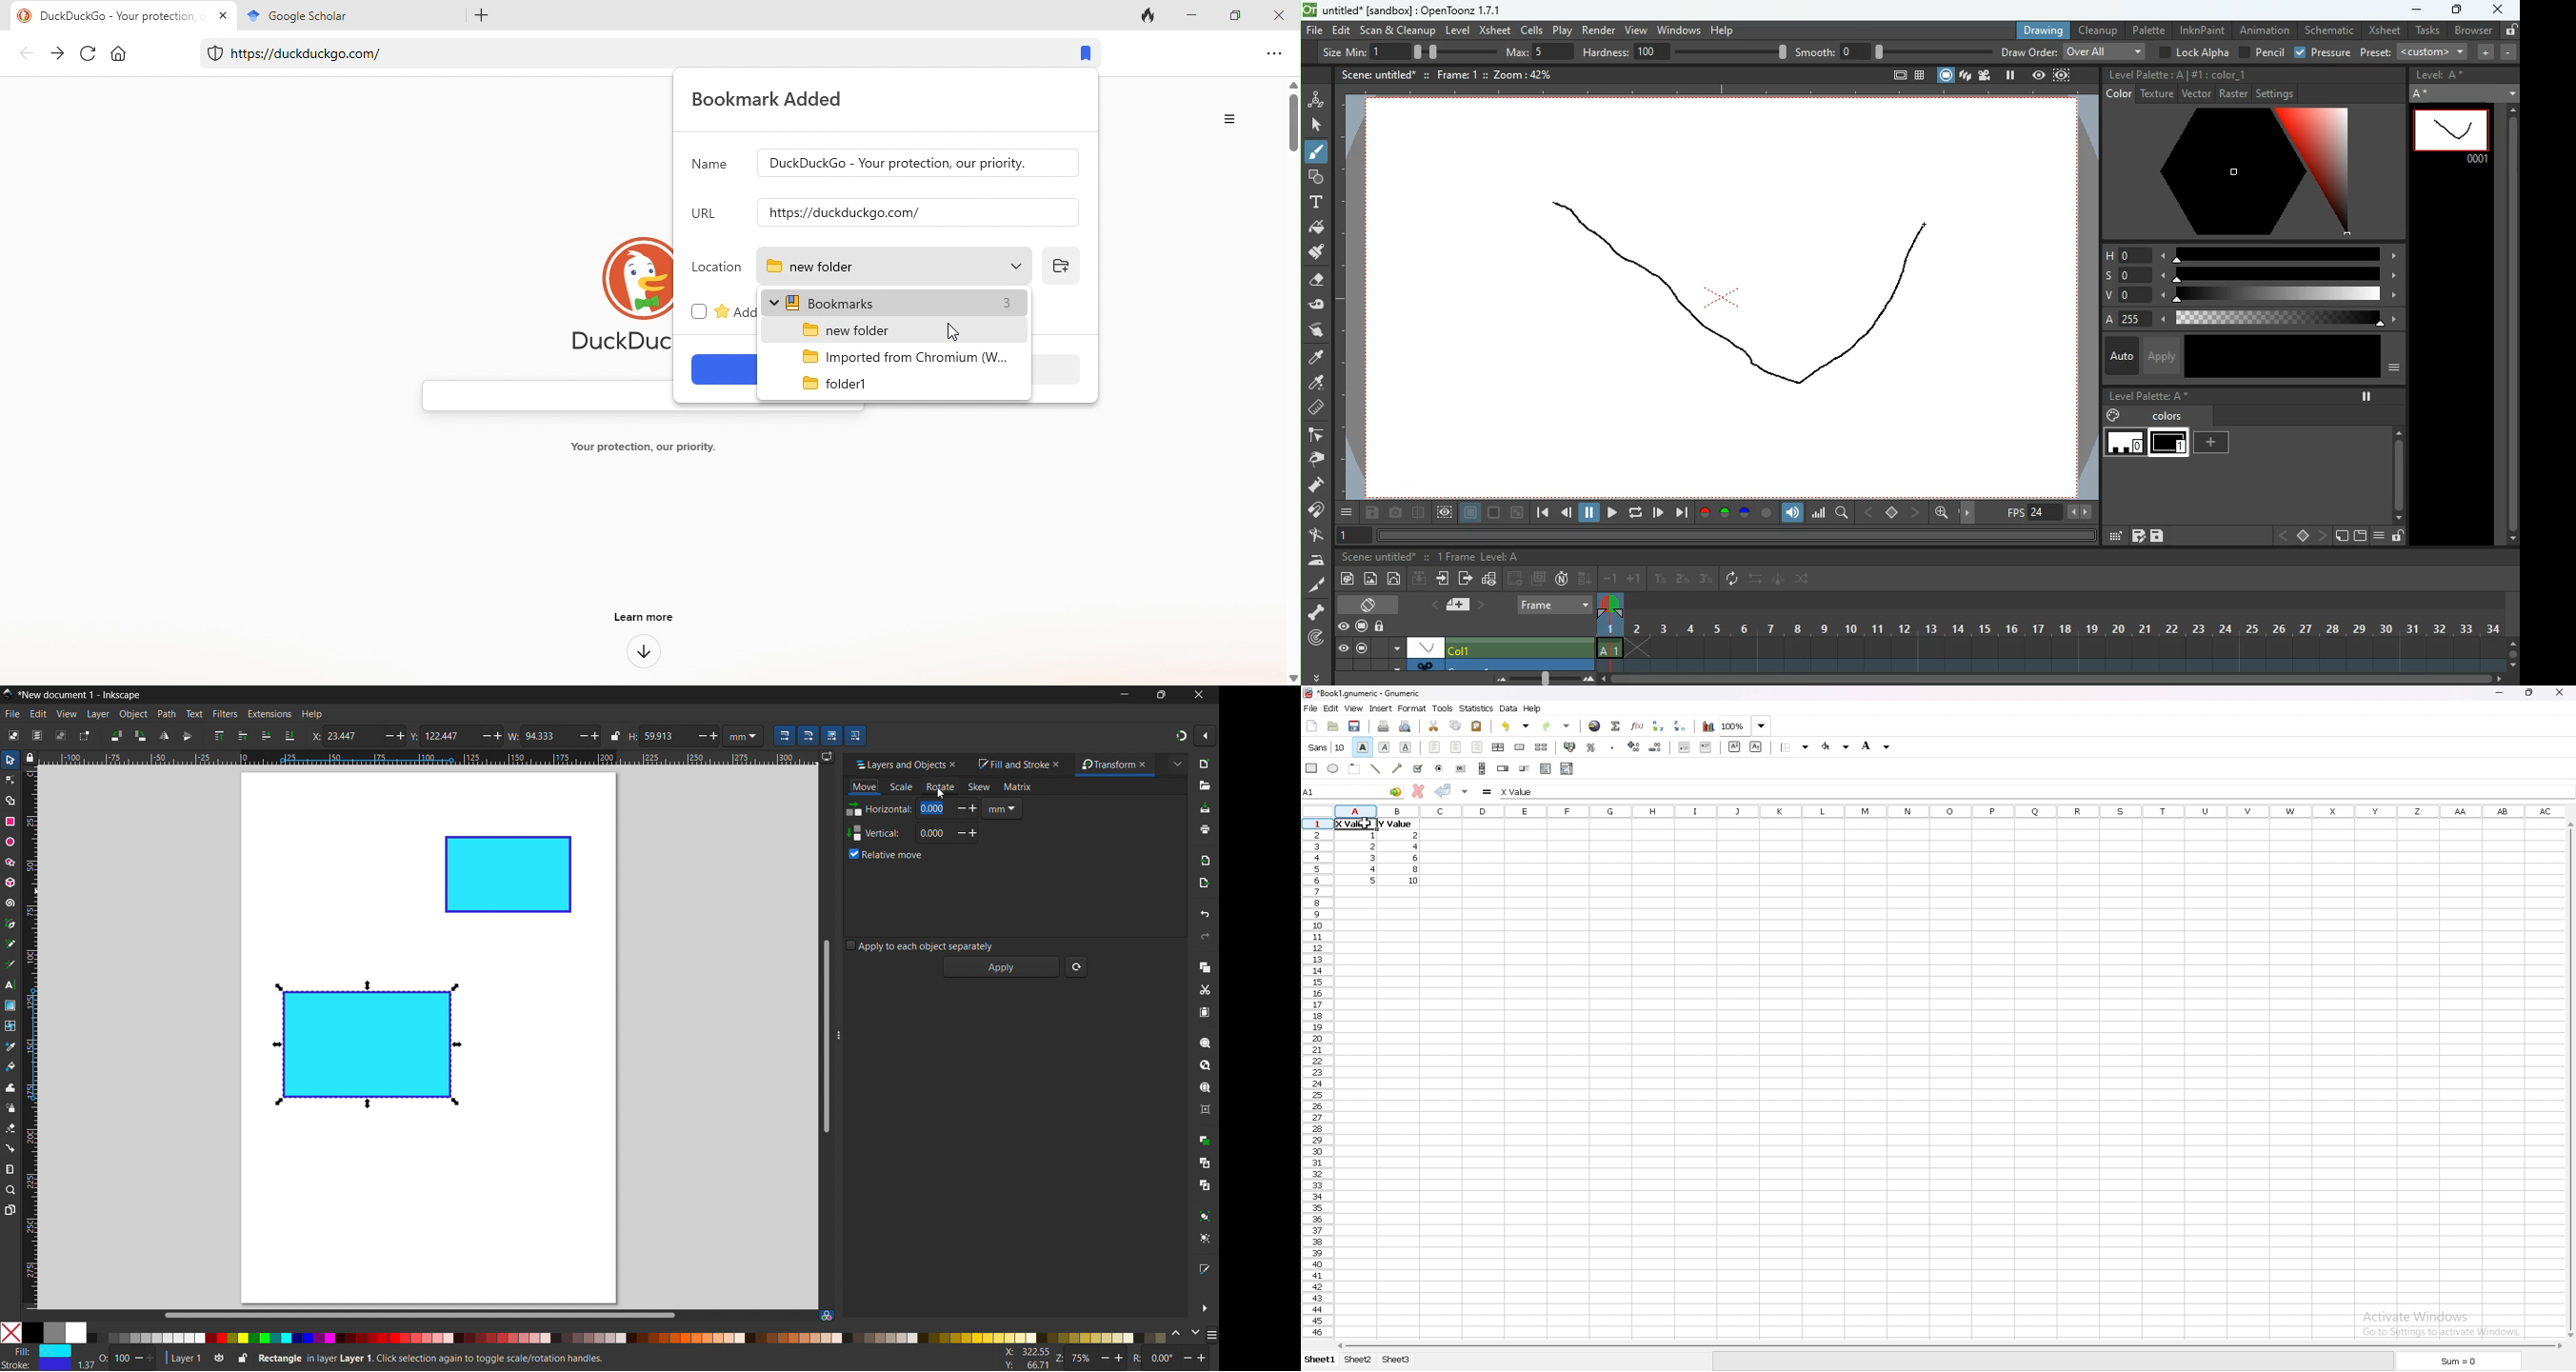 The image size is (2576, 1372). Describe the element at coordinates (243, 736) in the screenshot. I see `raise` at that location.